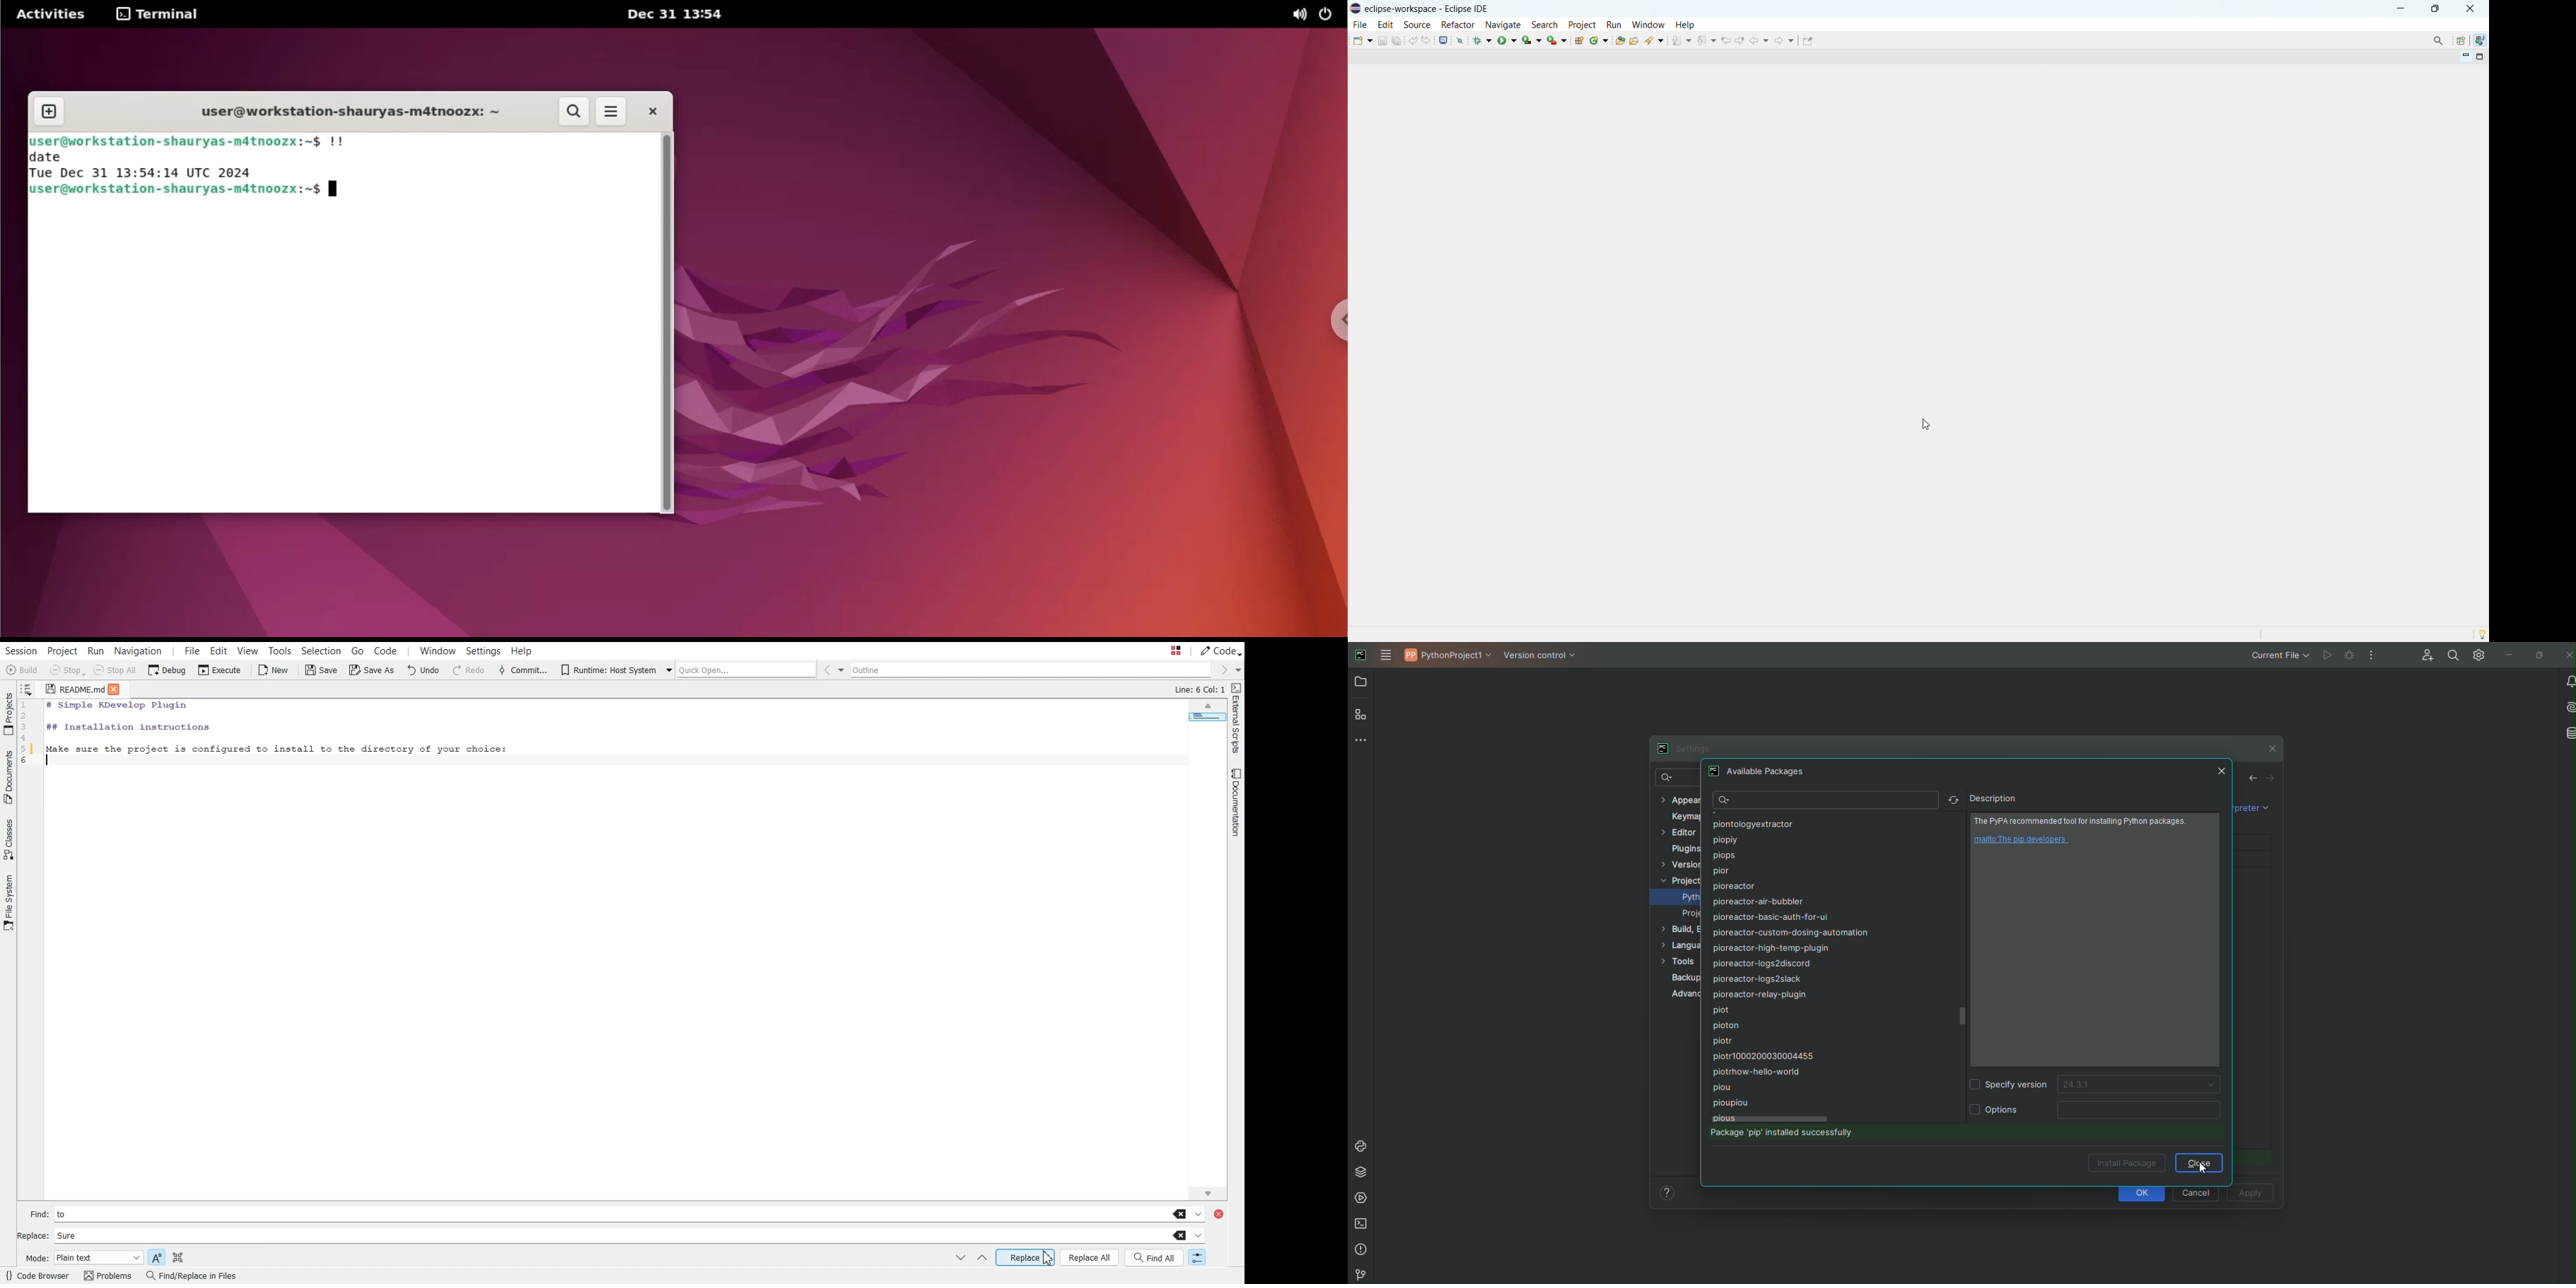 The image size is (2576, 1288). What do you see at coordinates (1443, 40) in the screenshot?
I see `open console` at bounding box center [1443, 40].